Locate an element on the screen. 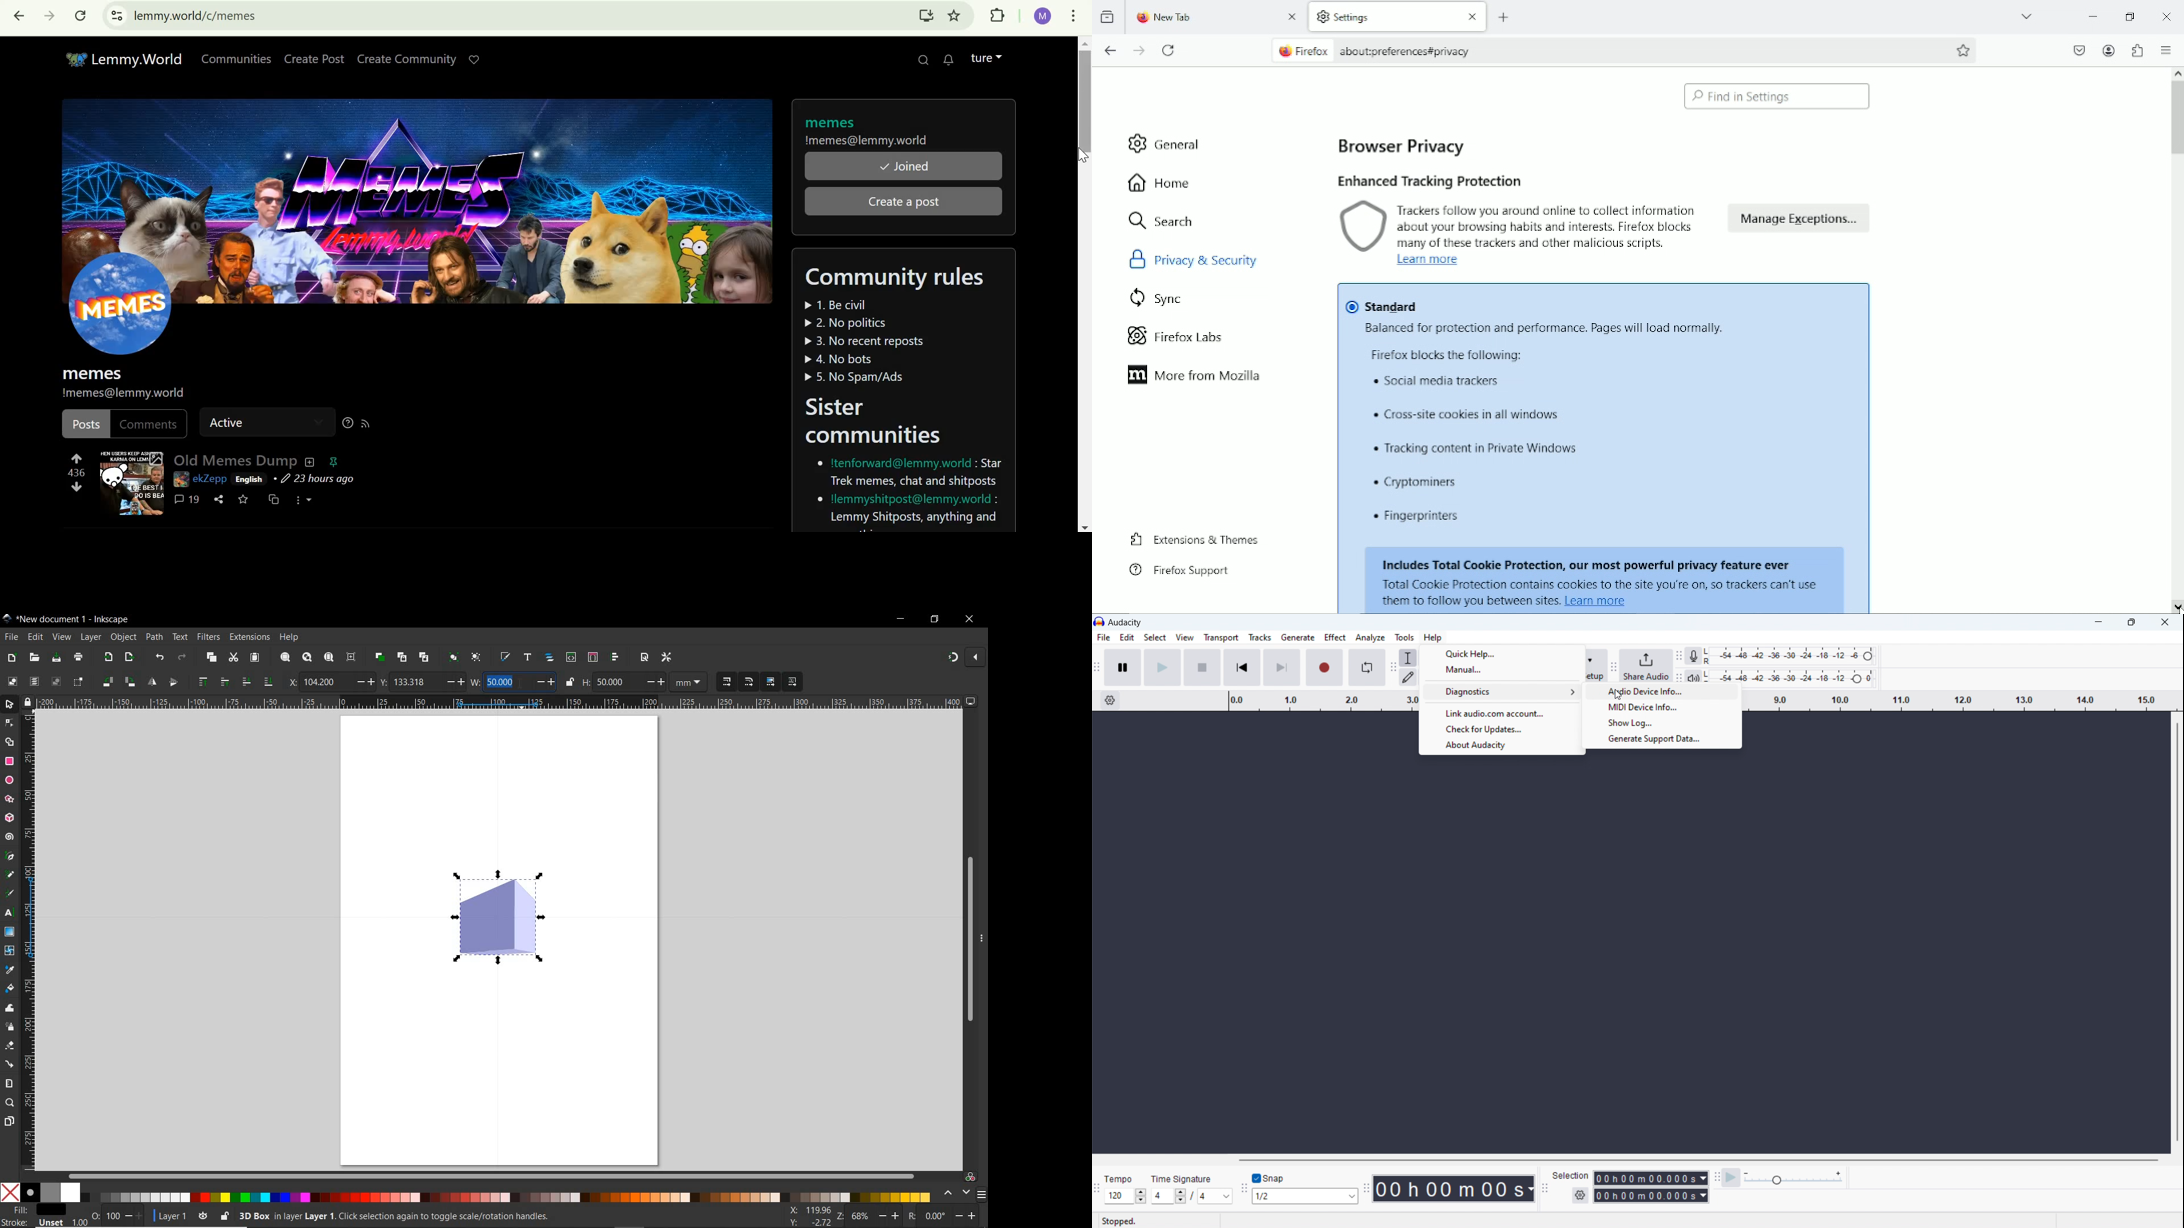 This screenshot has width=2184, height=1232. go forward is located at coordinates (1140, 51).